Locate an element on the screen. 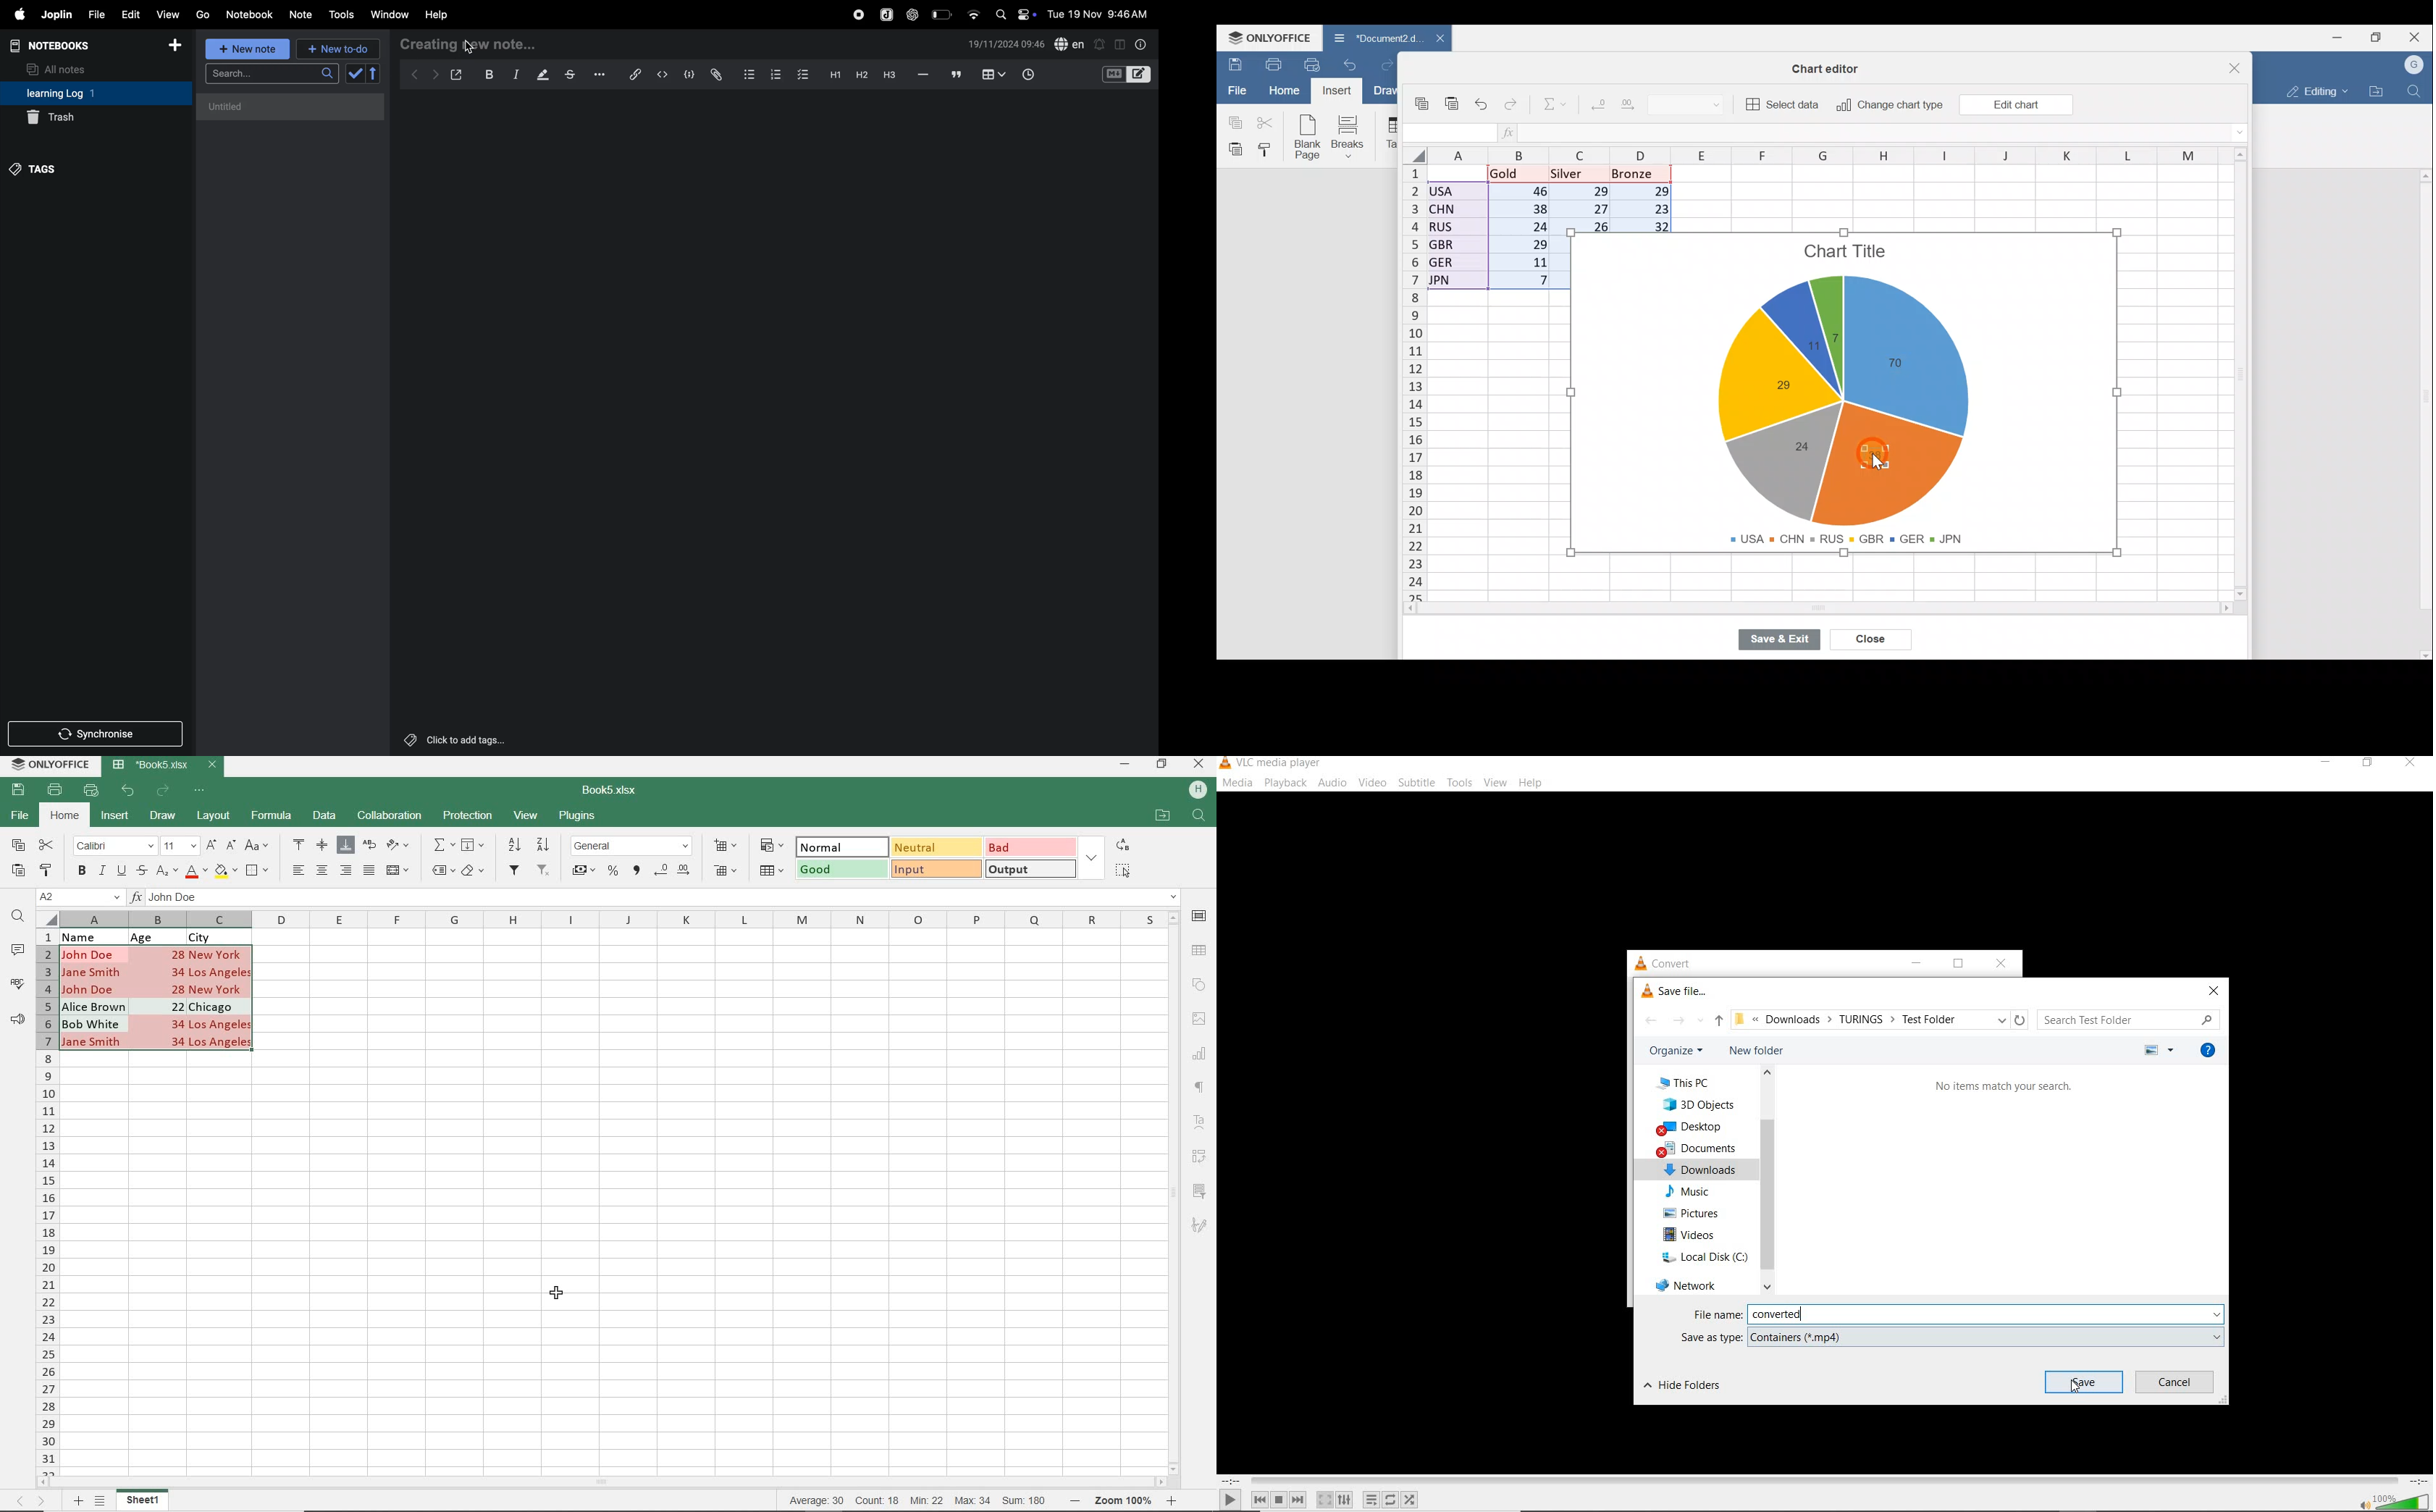 This screenshot has height=1512, width=2436. scrollbar is located at coordinates (1766, 1180).